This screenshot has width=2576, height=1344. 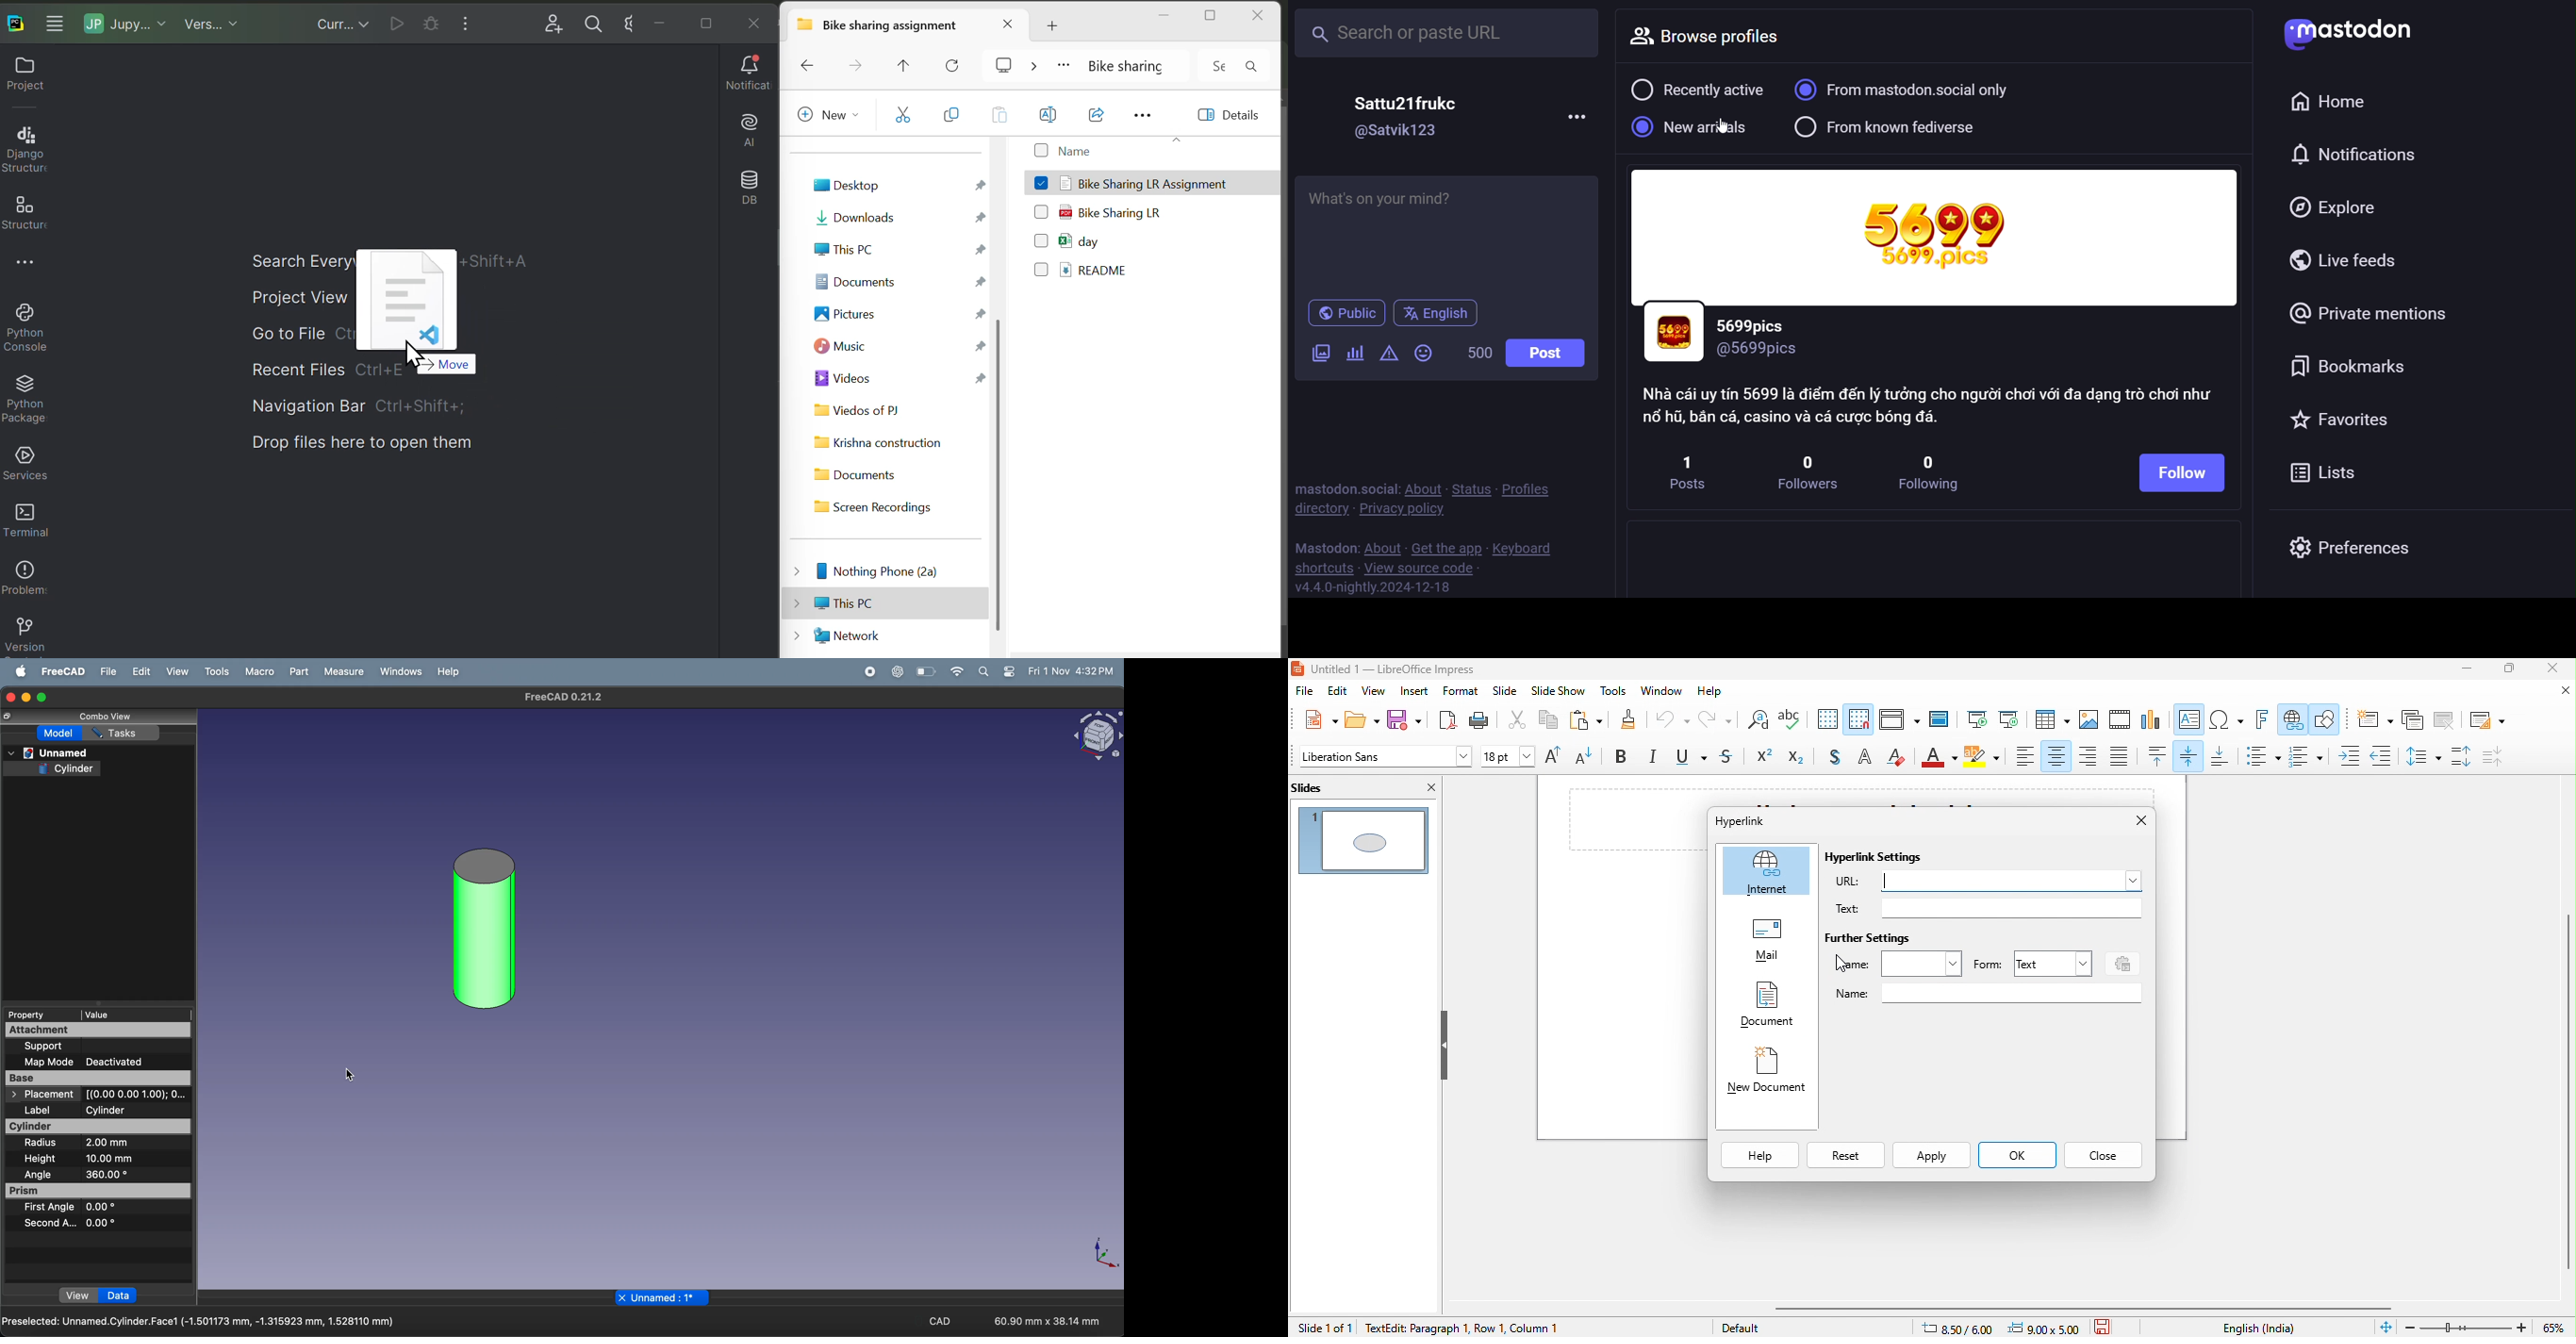 I want to click on align top, so click(x=2158, y=756).